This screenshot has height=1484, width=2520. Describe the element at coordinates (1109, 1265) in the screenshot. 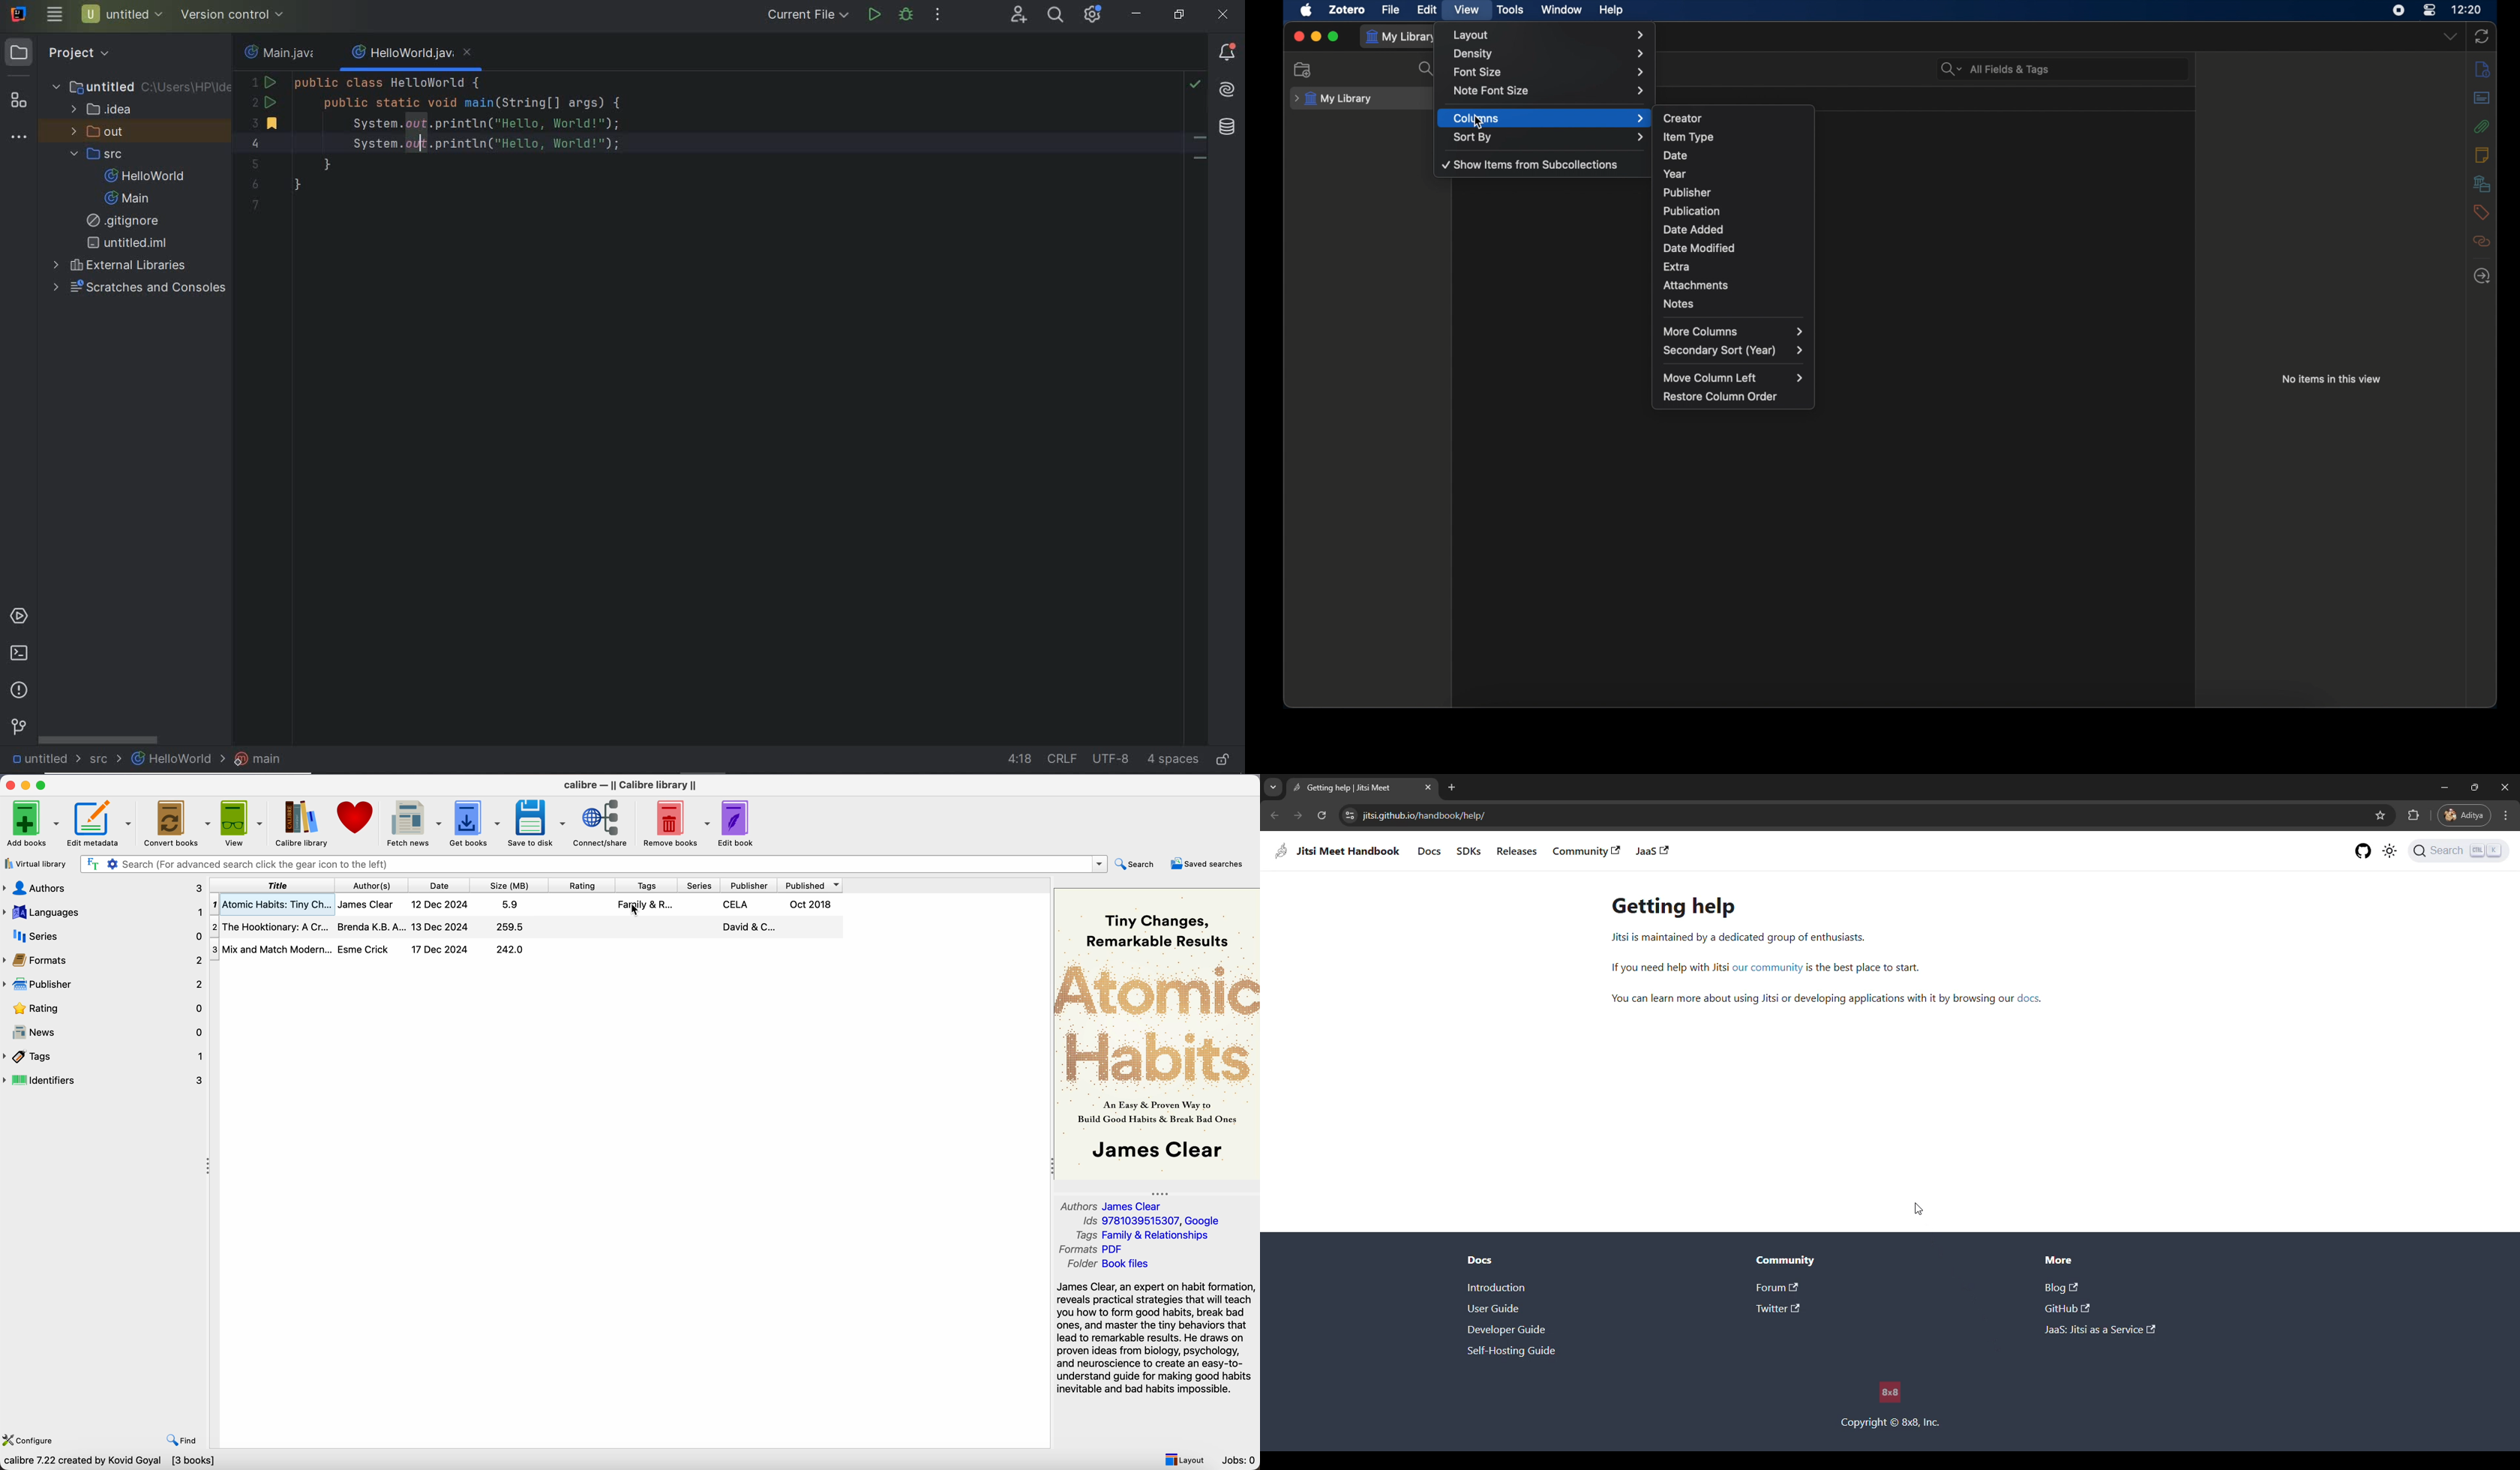

I see `Folder Book files` at that location.